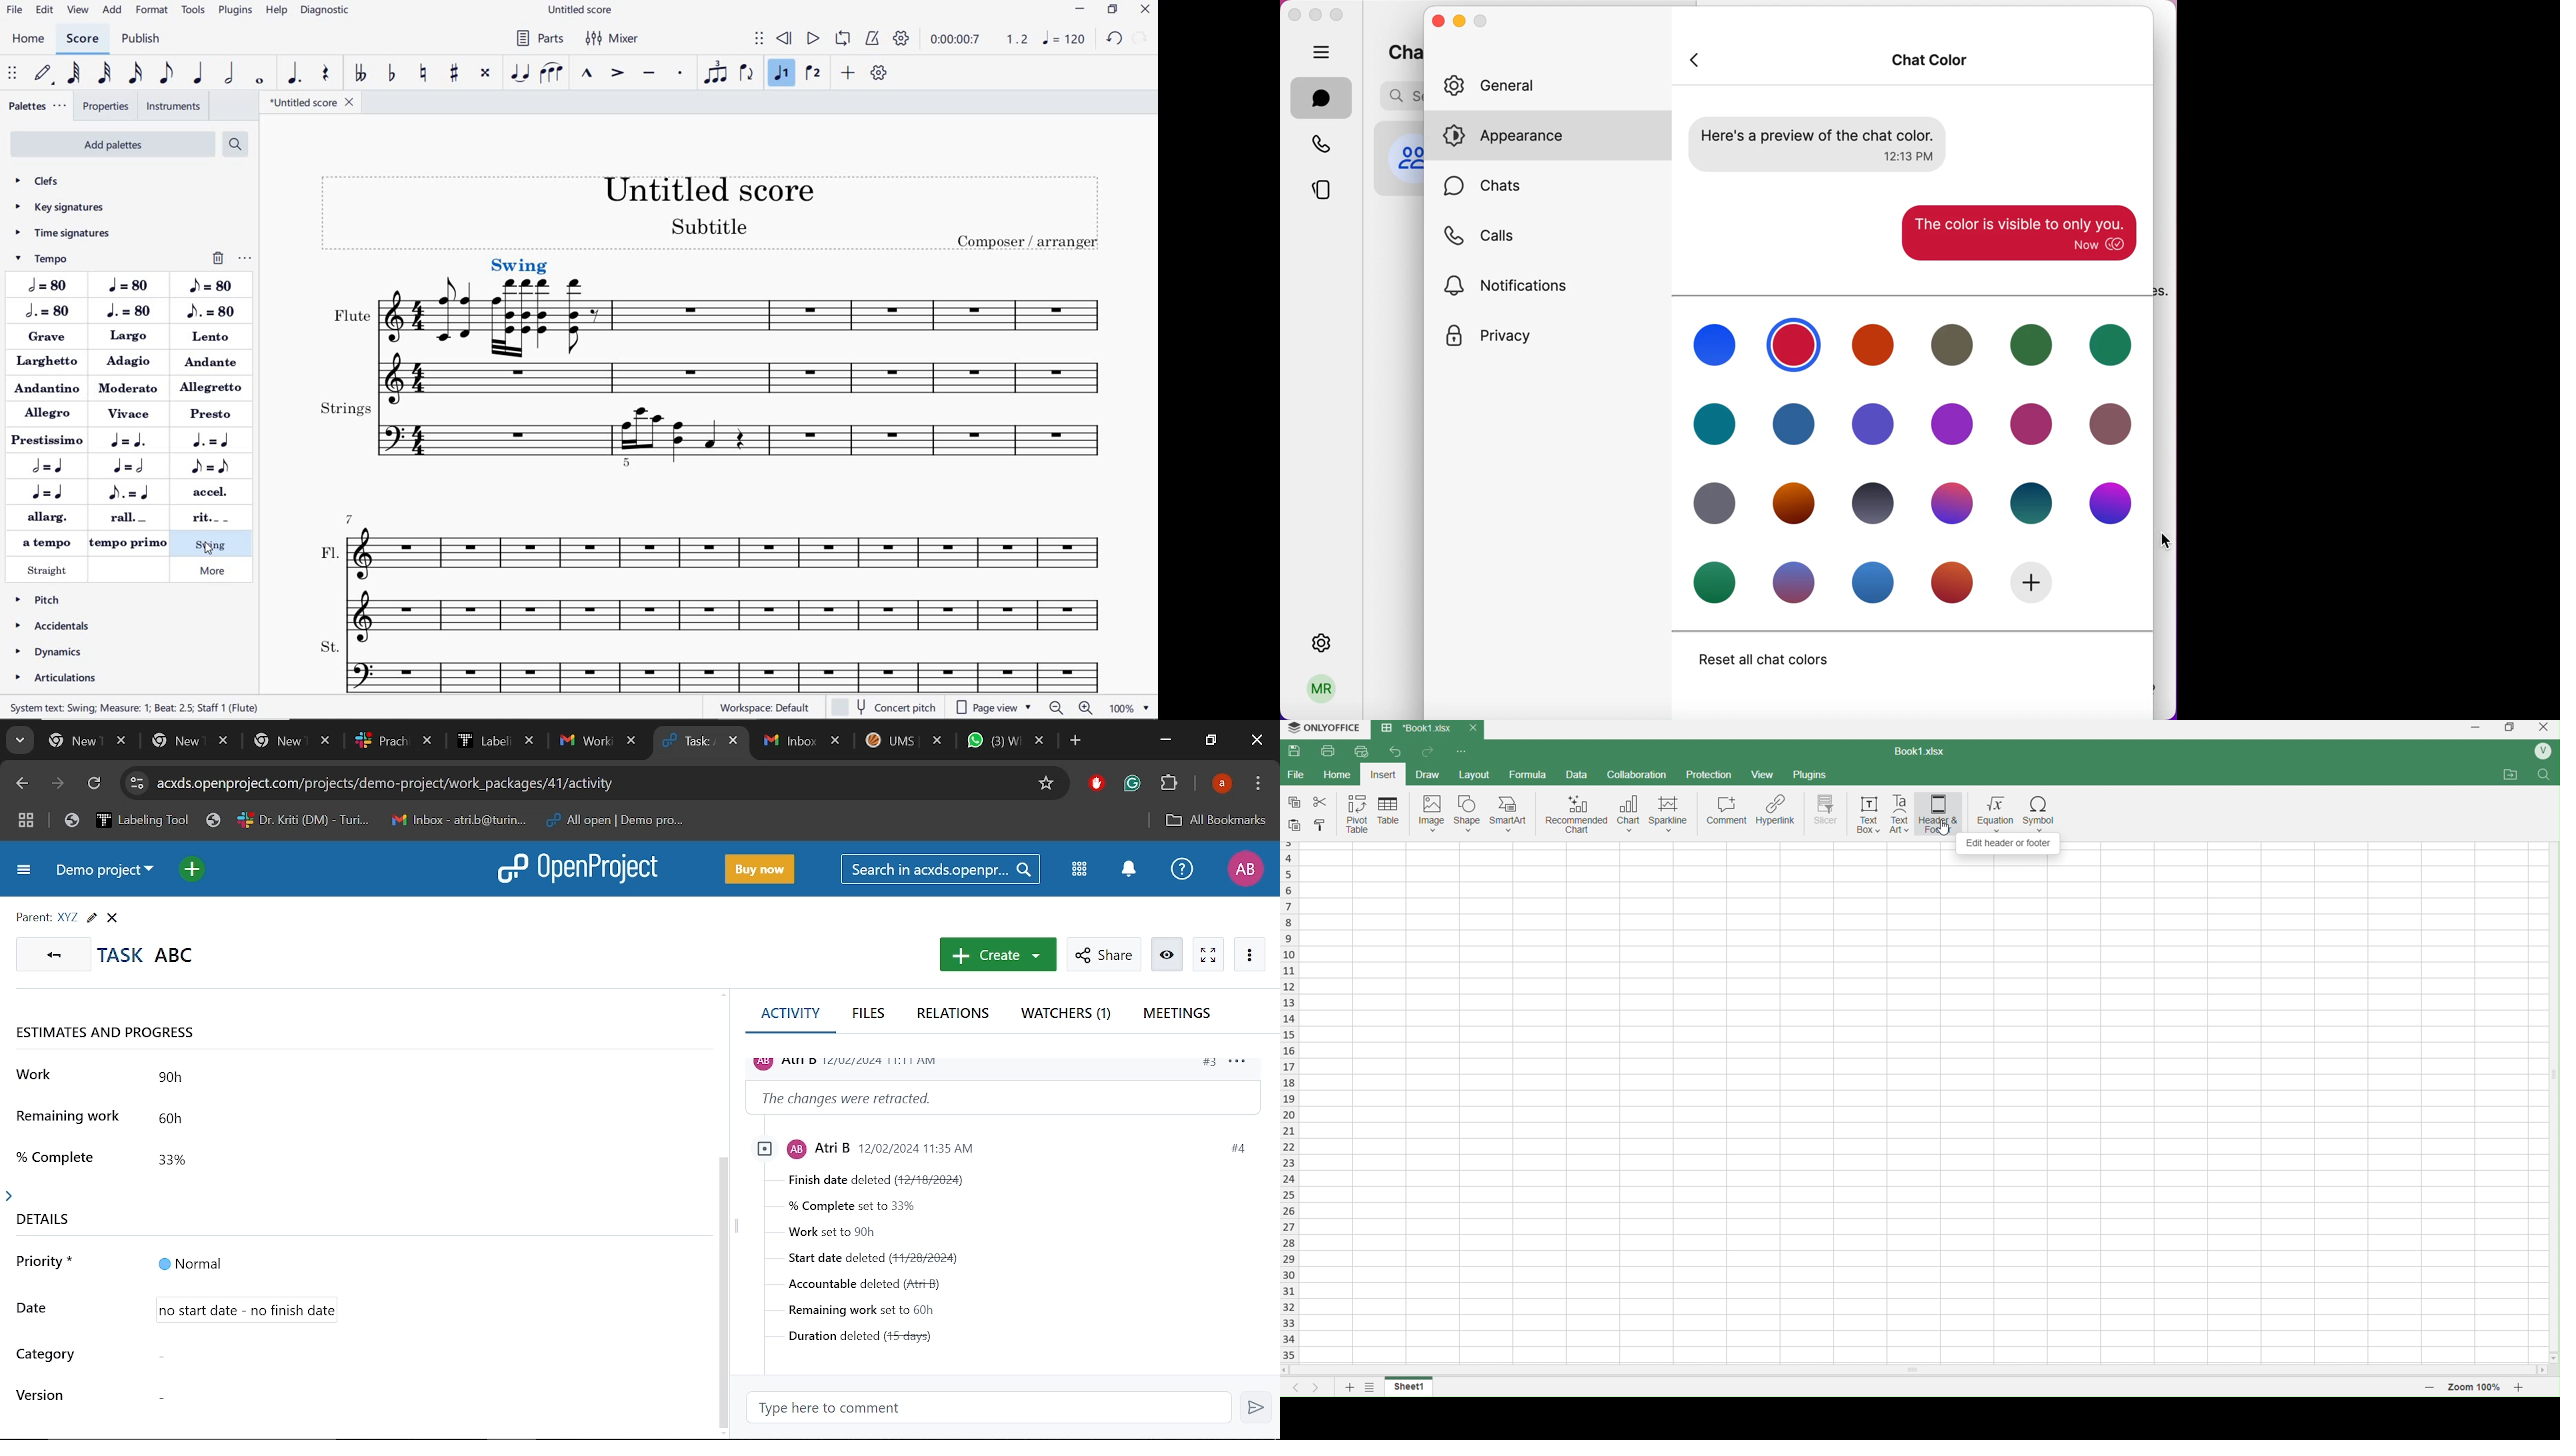 Image resolution: width=2576 pixels, height=1456 pixels. Describe the element at coordinates (2521, 1387) in the screenshot. I see `increase zoom ` at that location.